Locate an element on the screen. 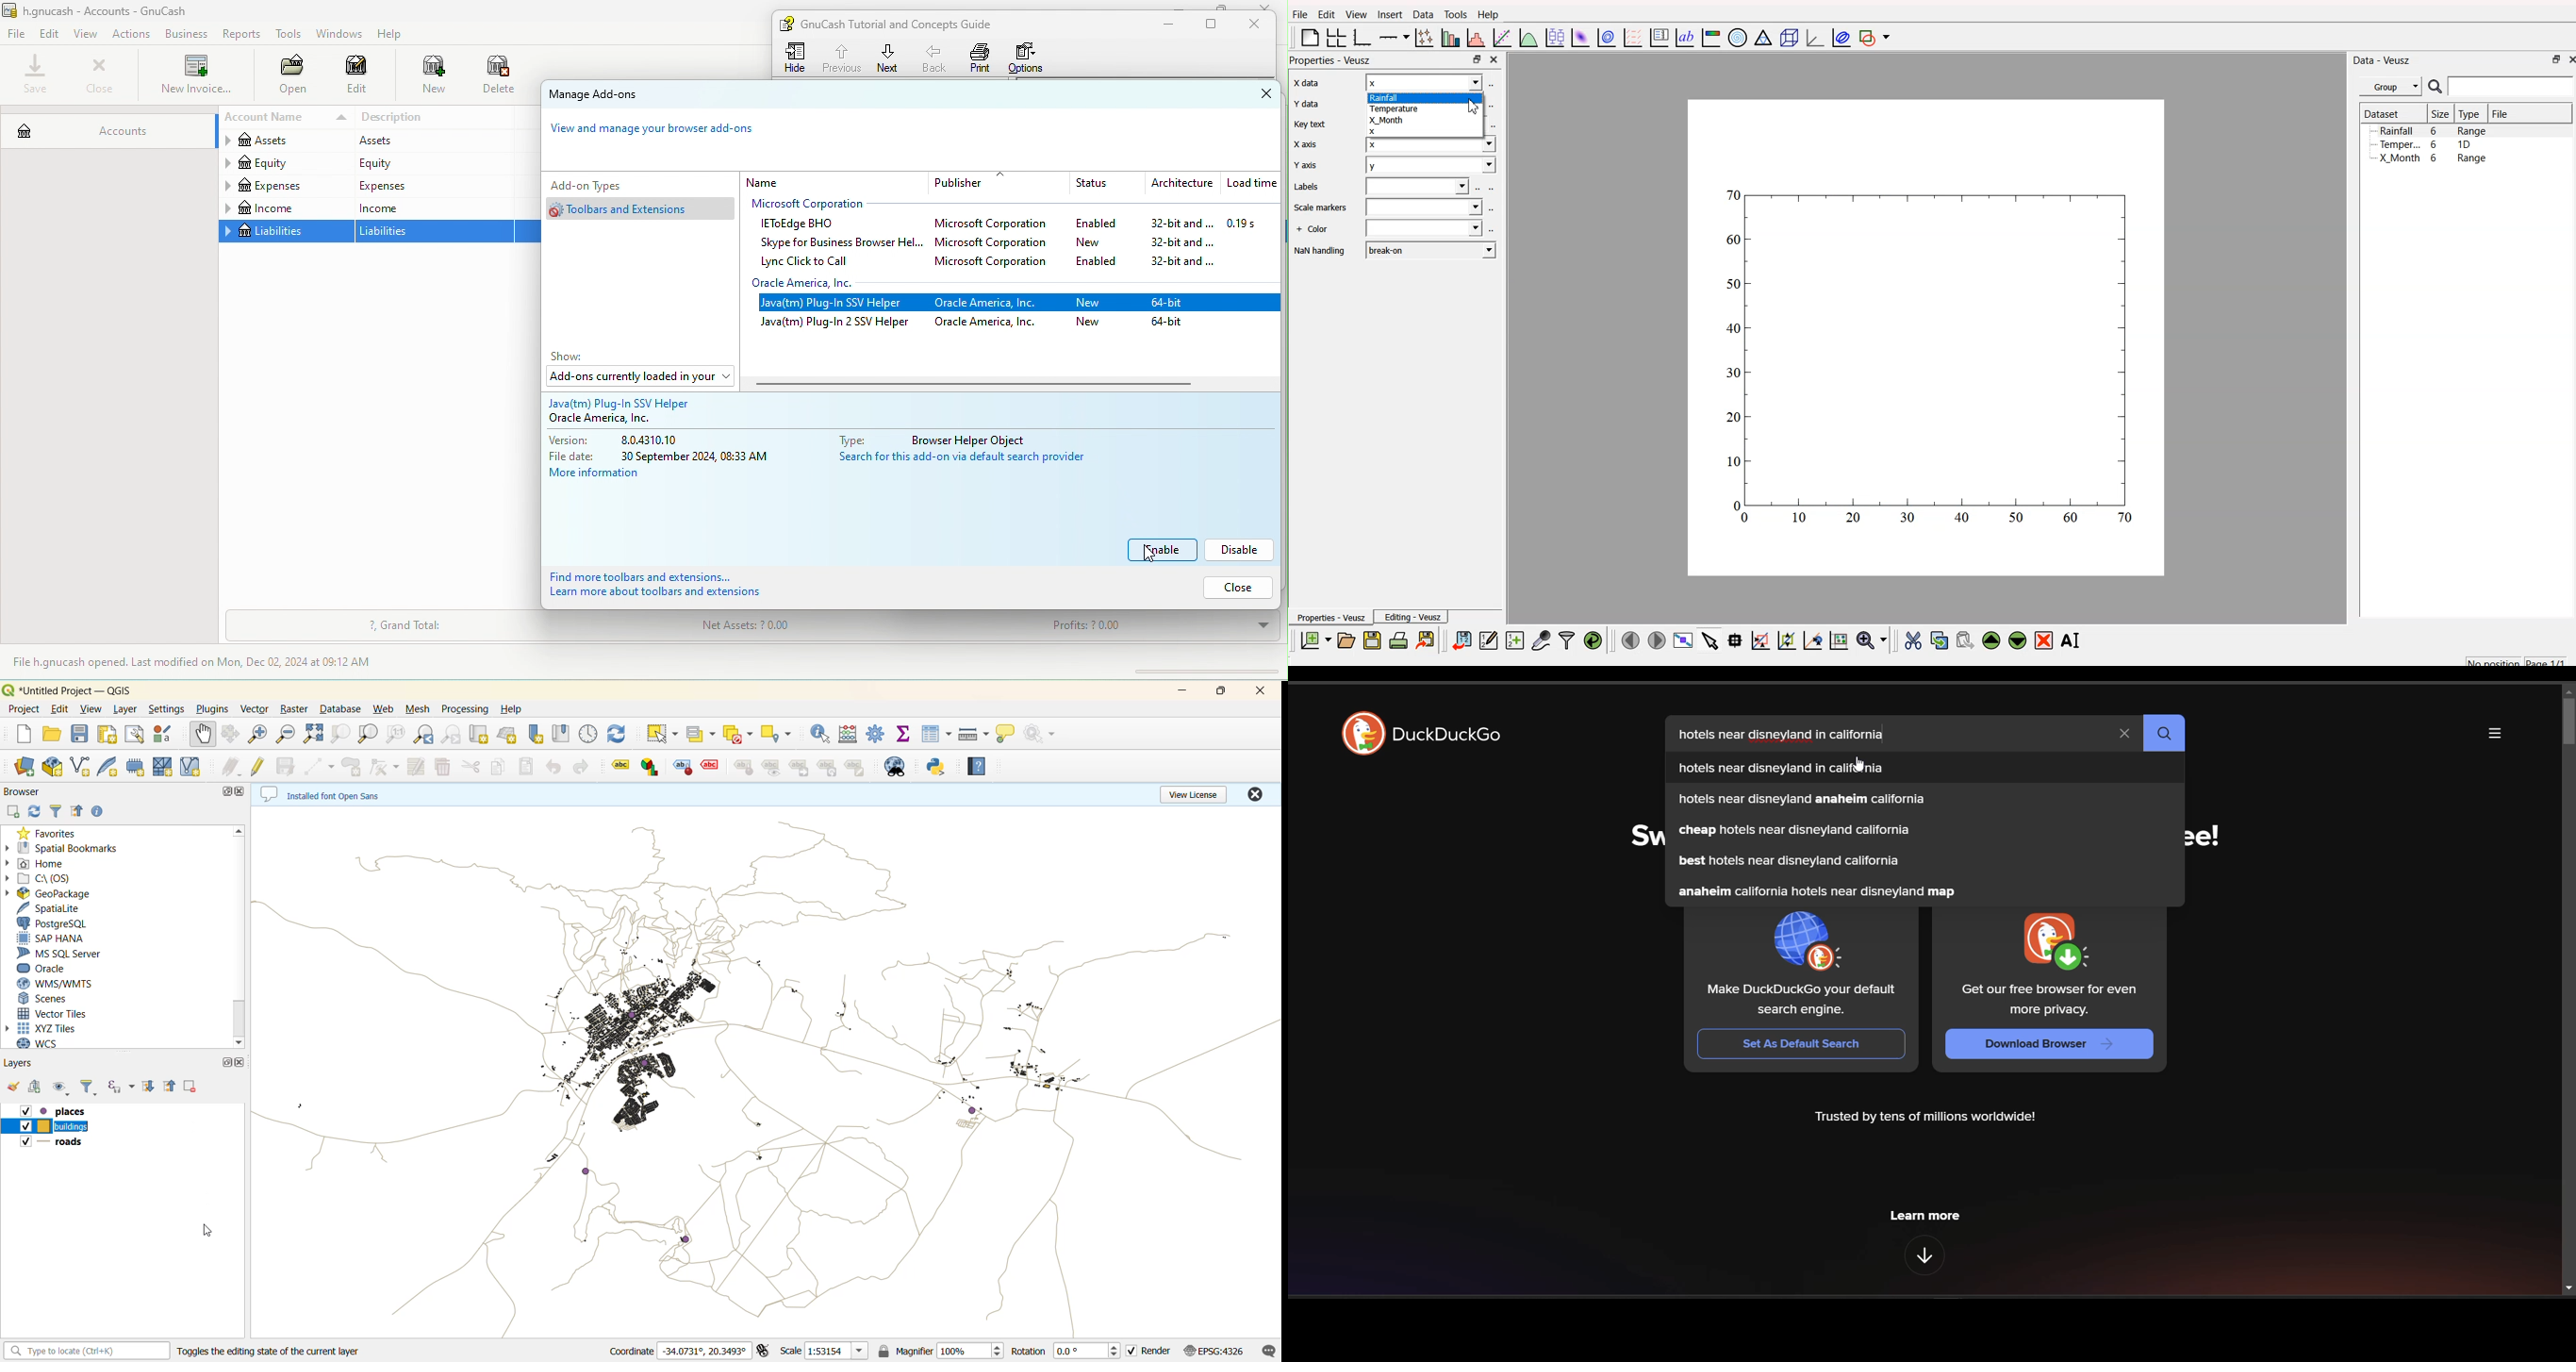 The height and width of the screenshot is (1372, 2576). Help is located at coordinates (1488, 14).